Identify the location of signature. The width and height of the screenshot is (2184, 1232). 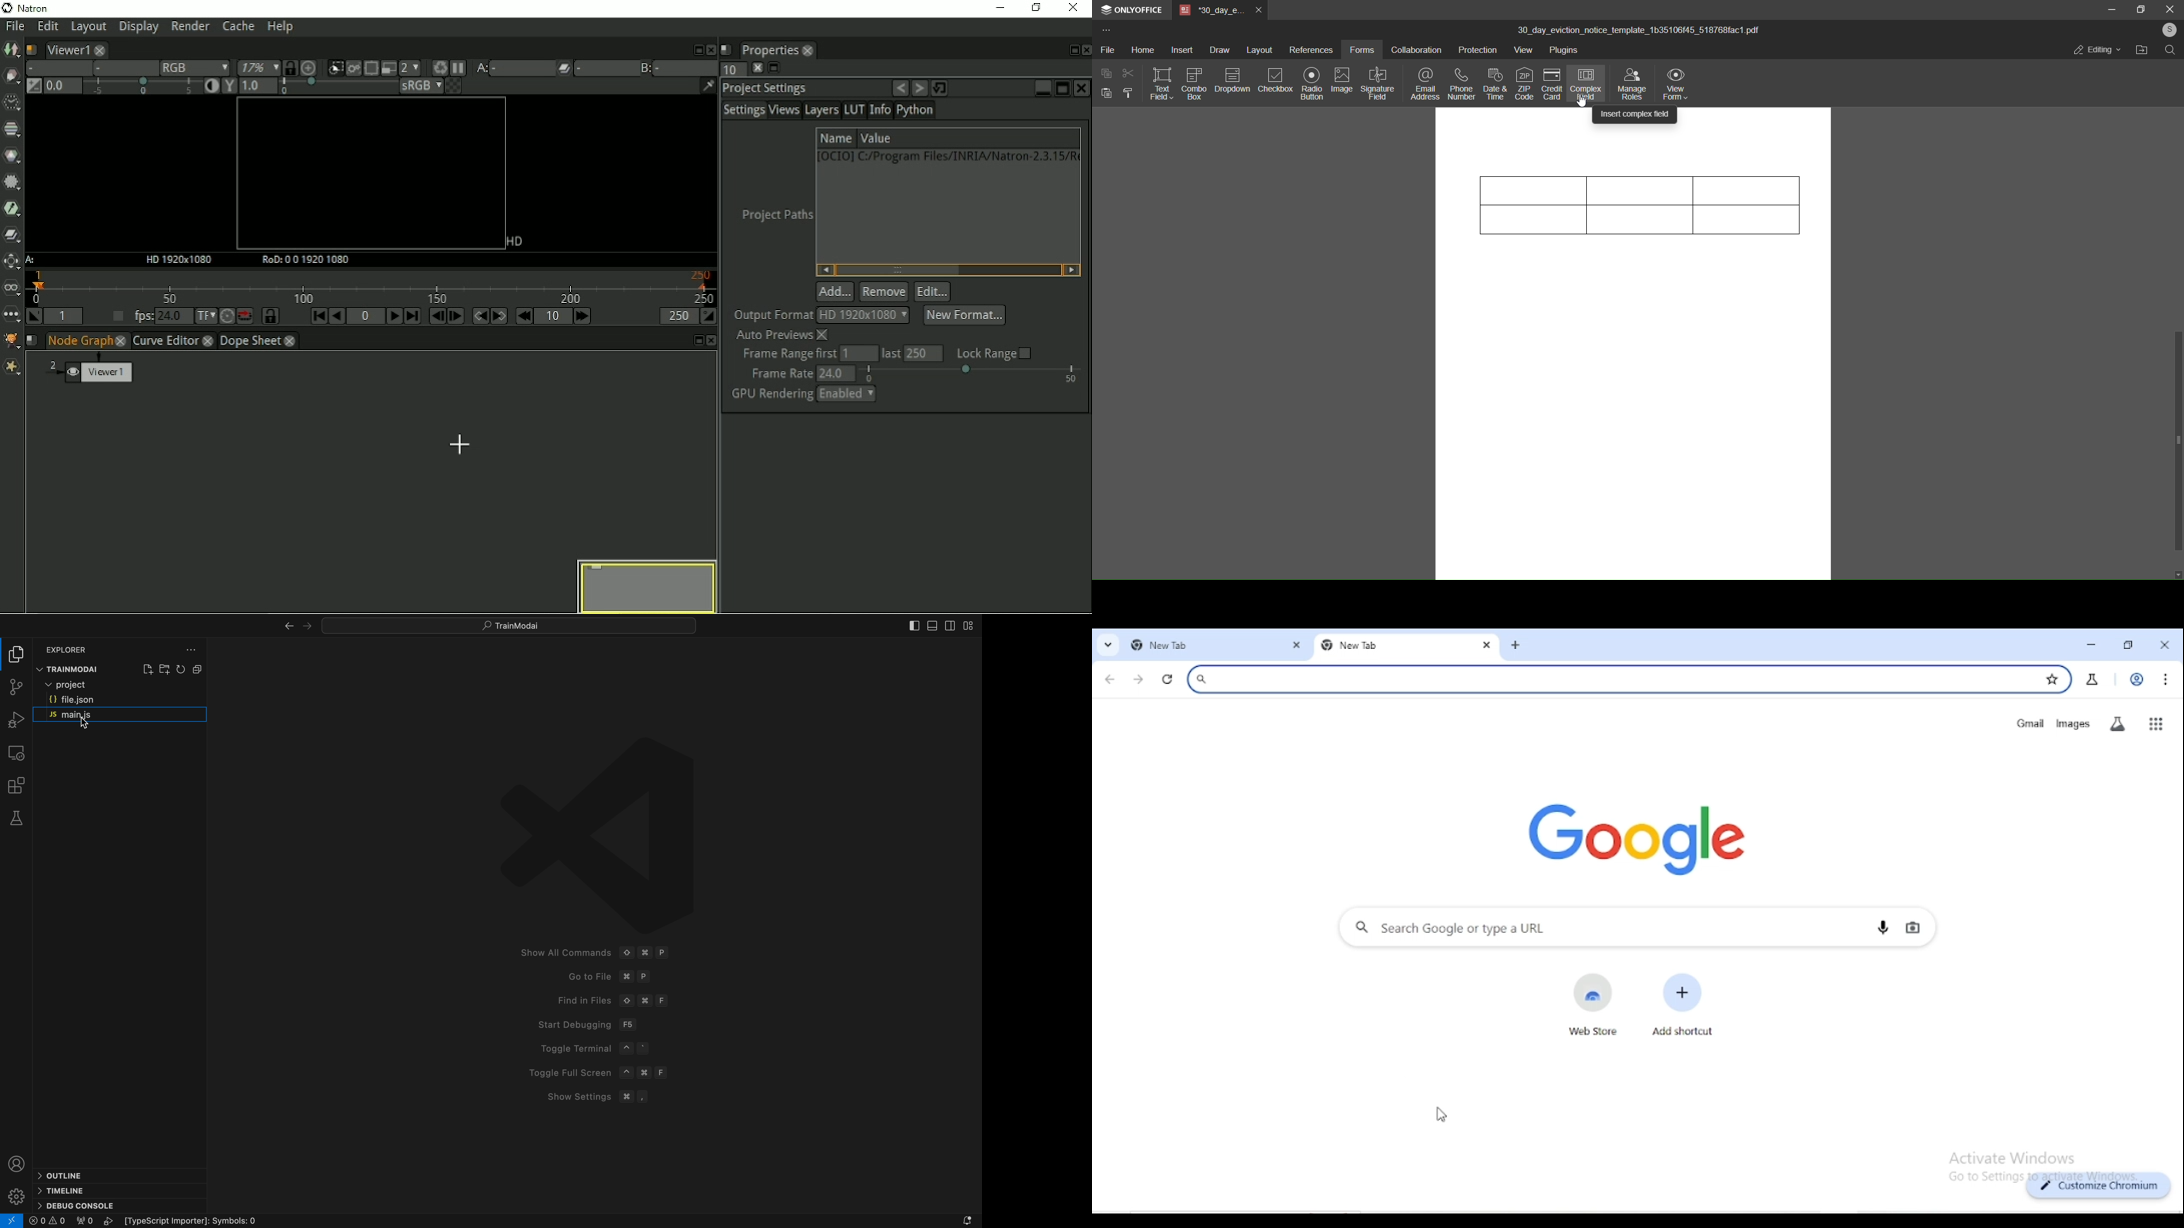
(1378, 82).